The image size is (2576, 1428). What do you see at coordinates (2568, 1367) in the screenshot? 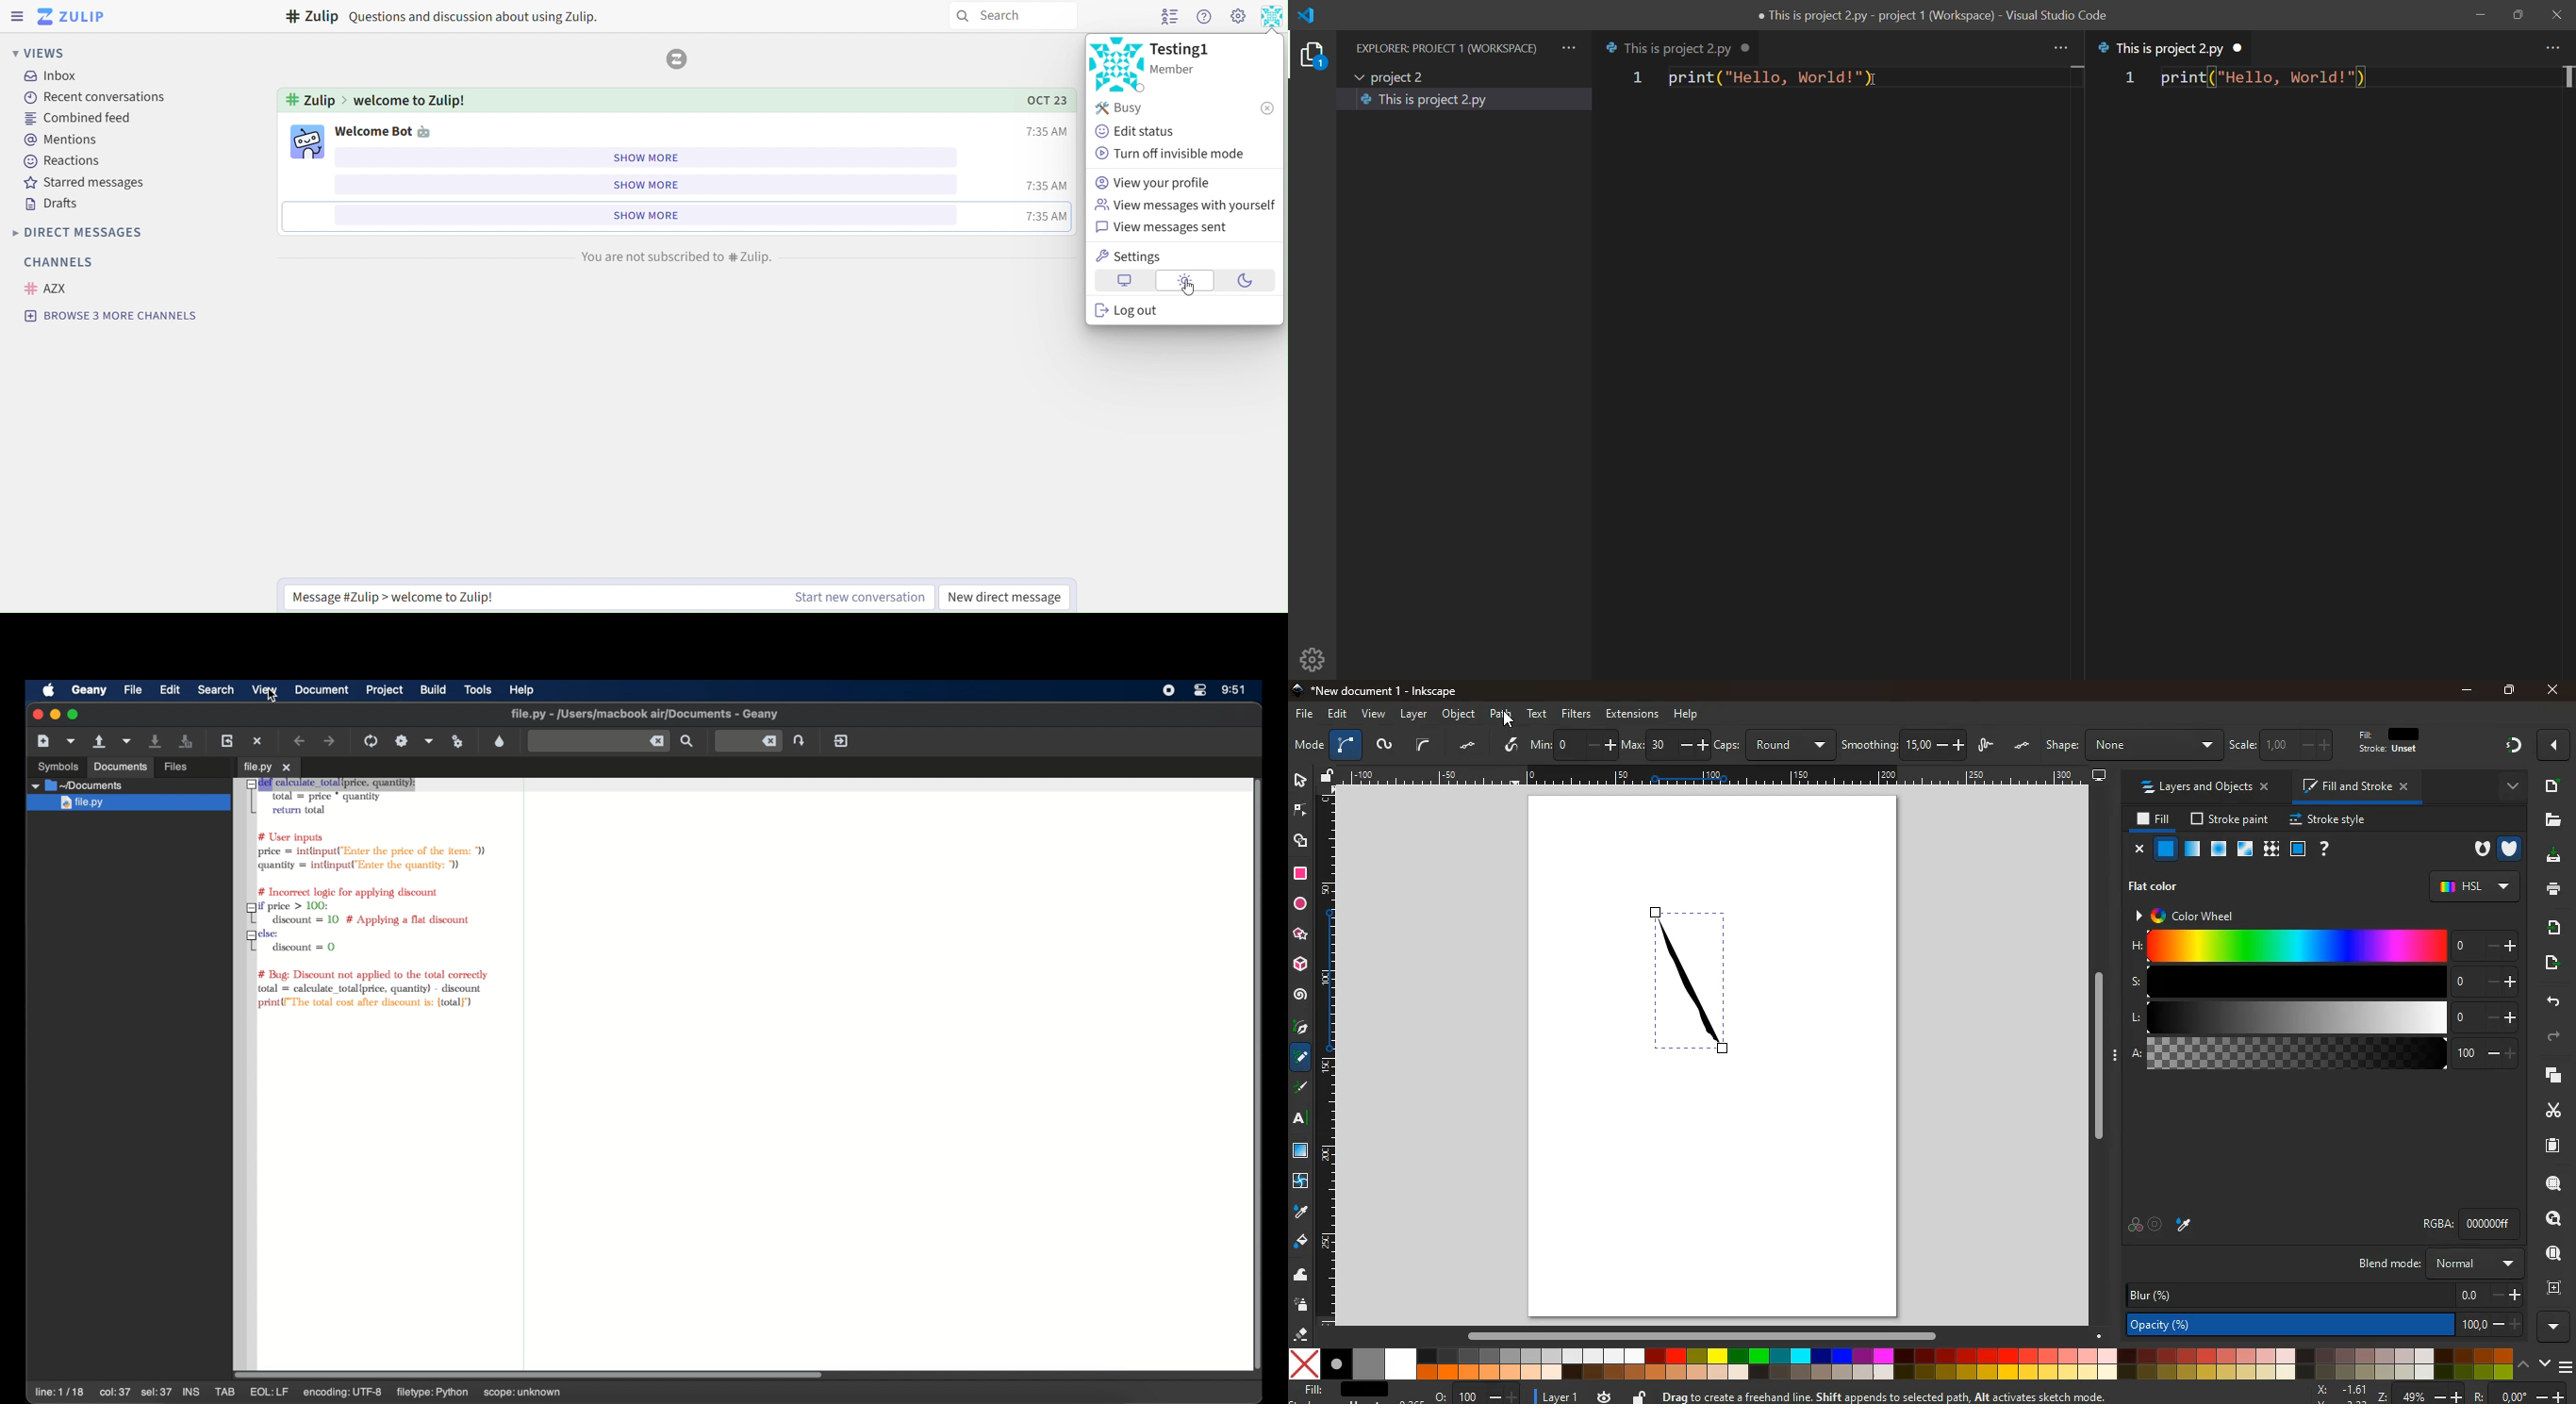
I see `menu` at bounding box center [2568, 1367].